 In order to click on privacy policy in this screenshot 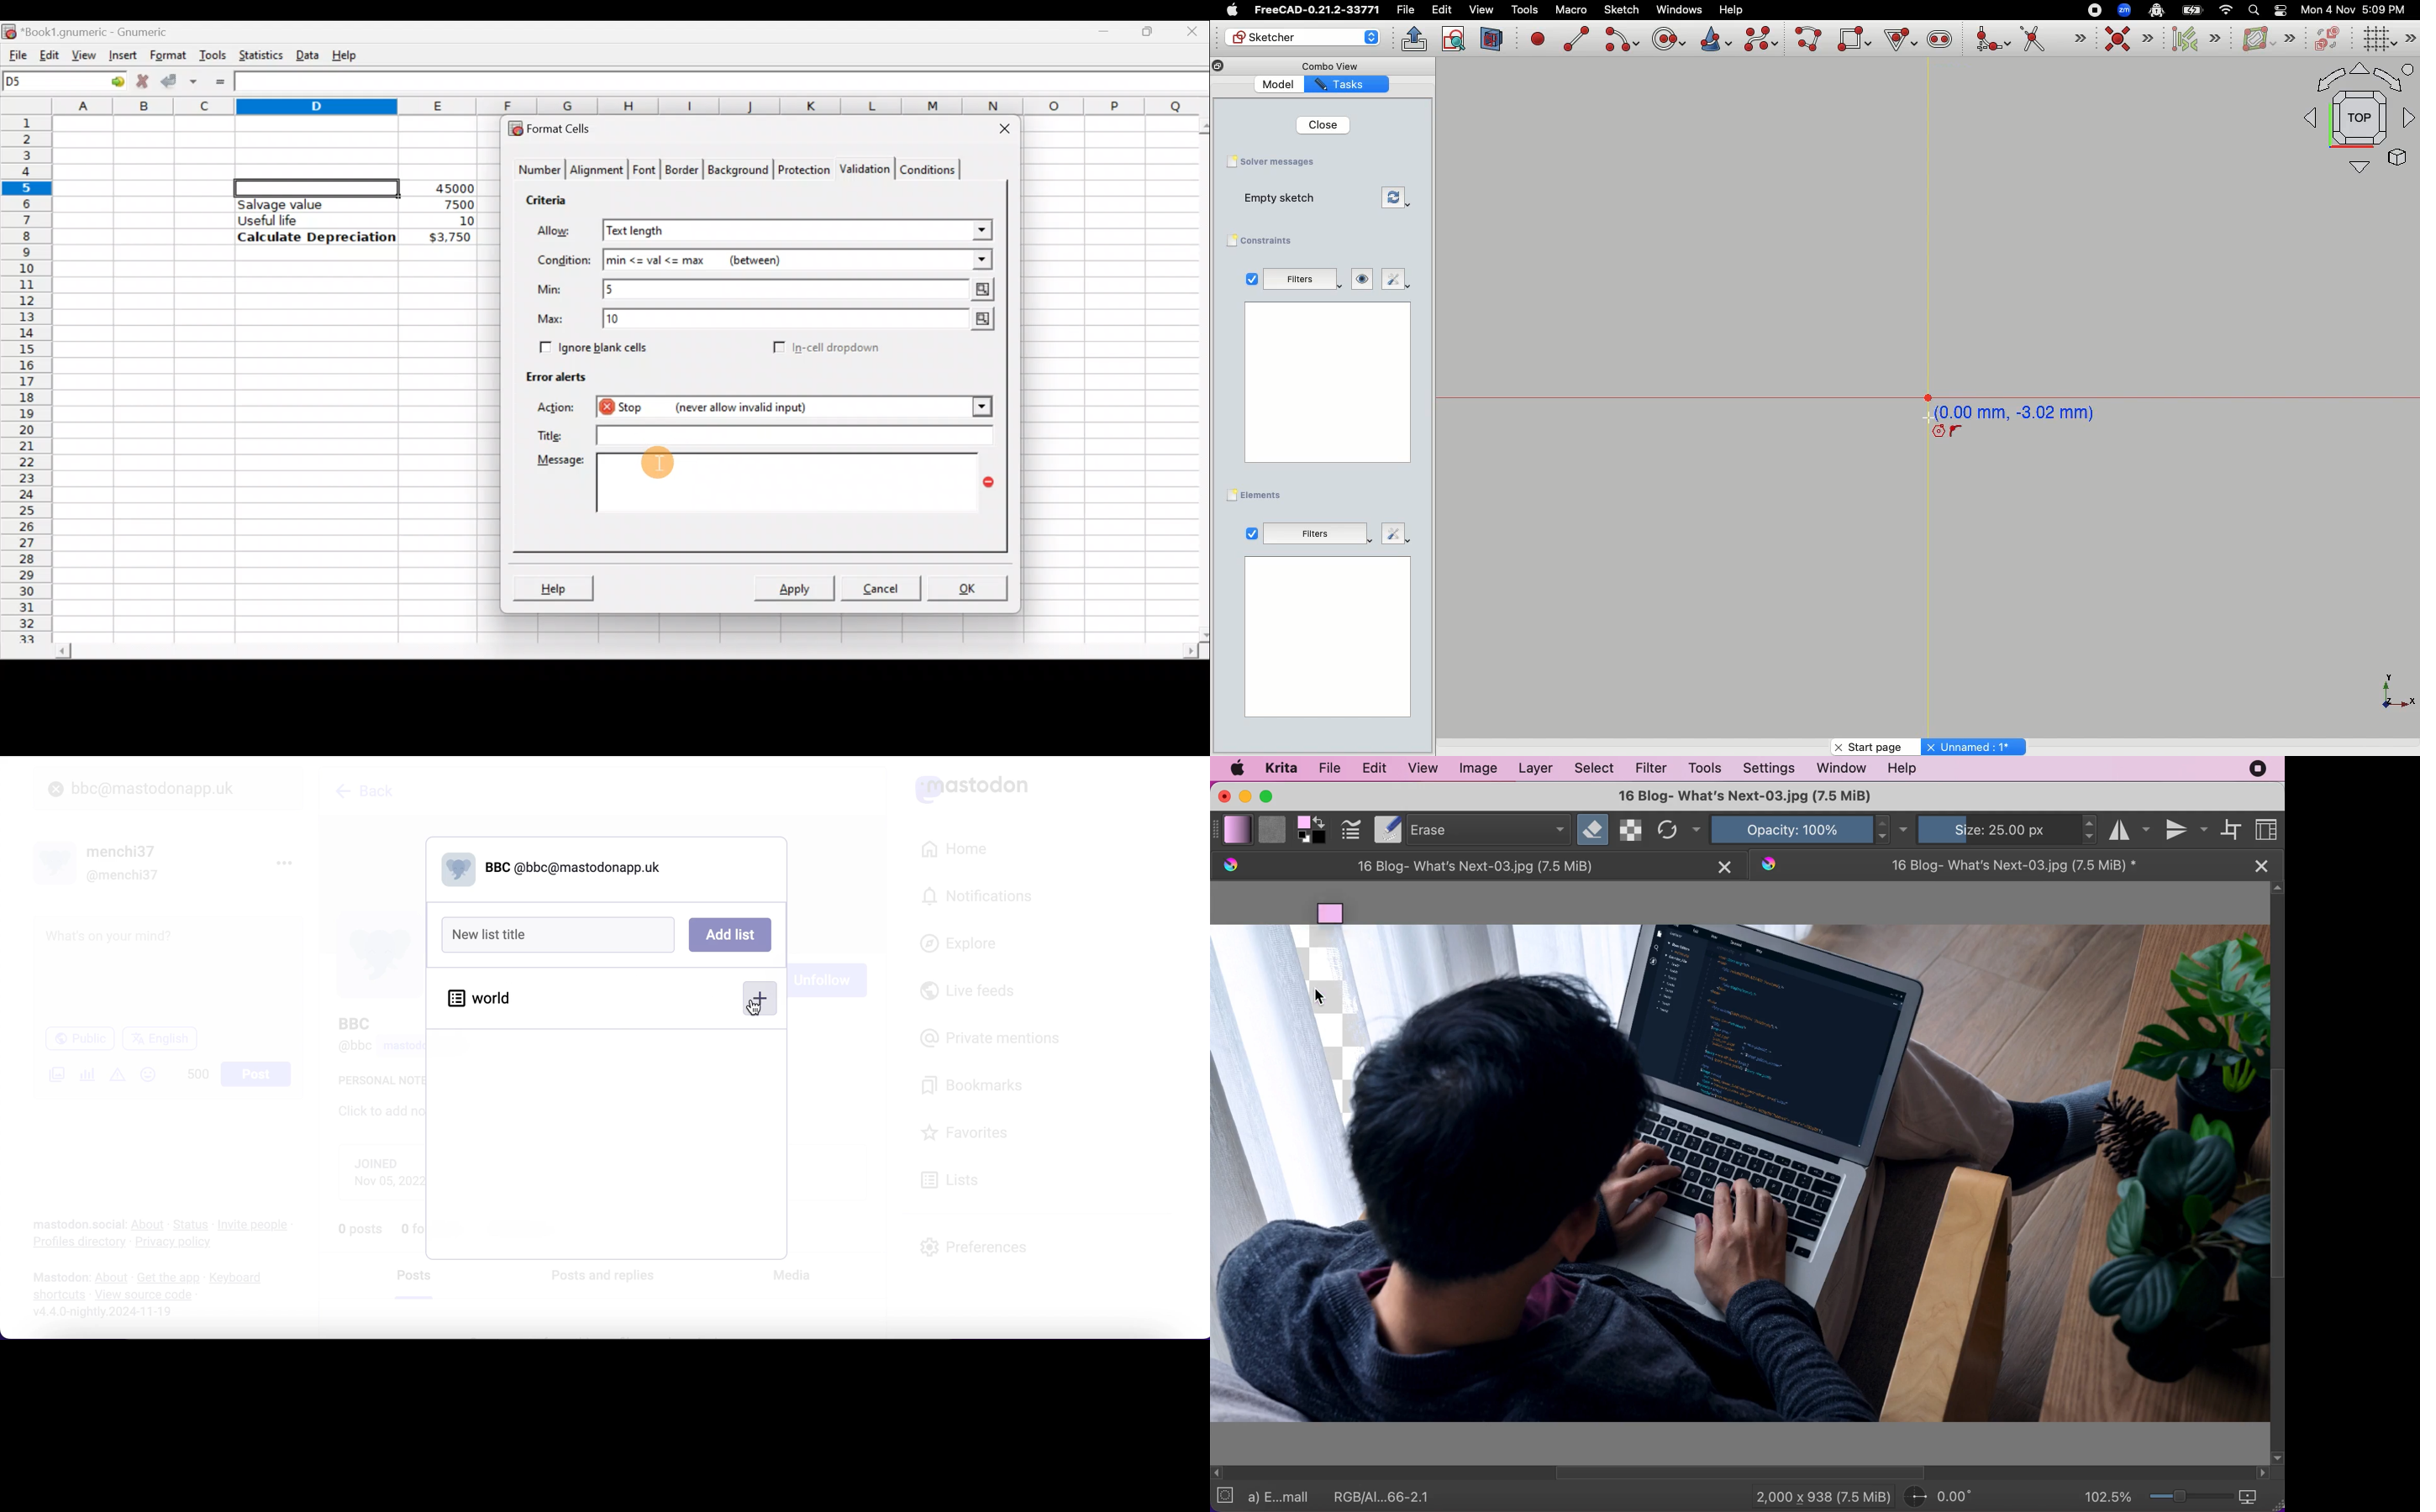, I will do `click(181, 1244)`.